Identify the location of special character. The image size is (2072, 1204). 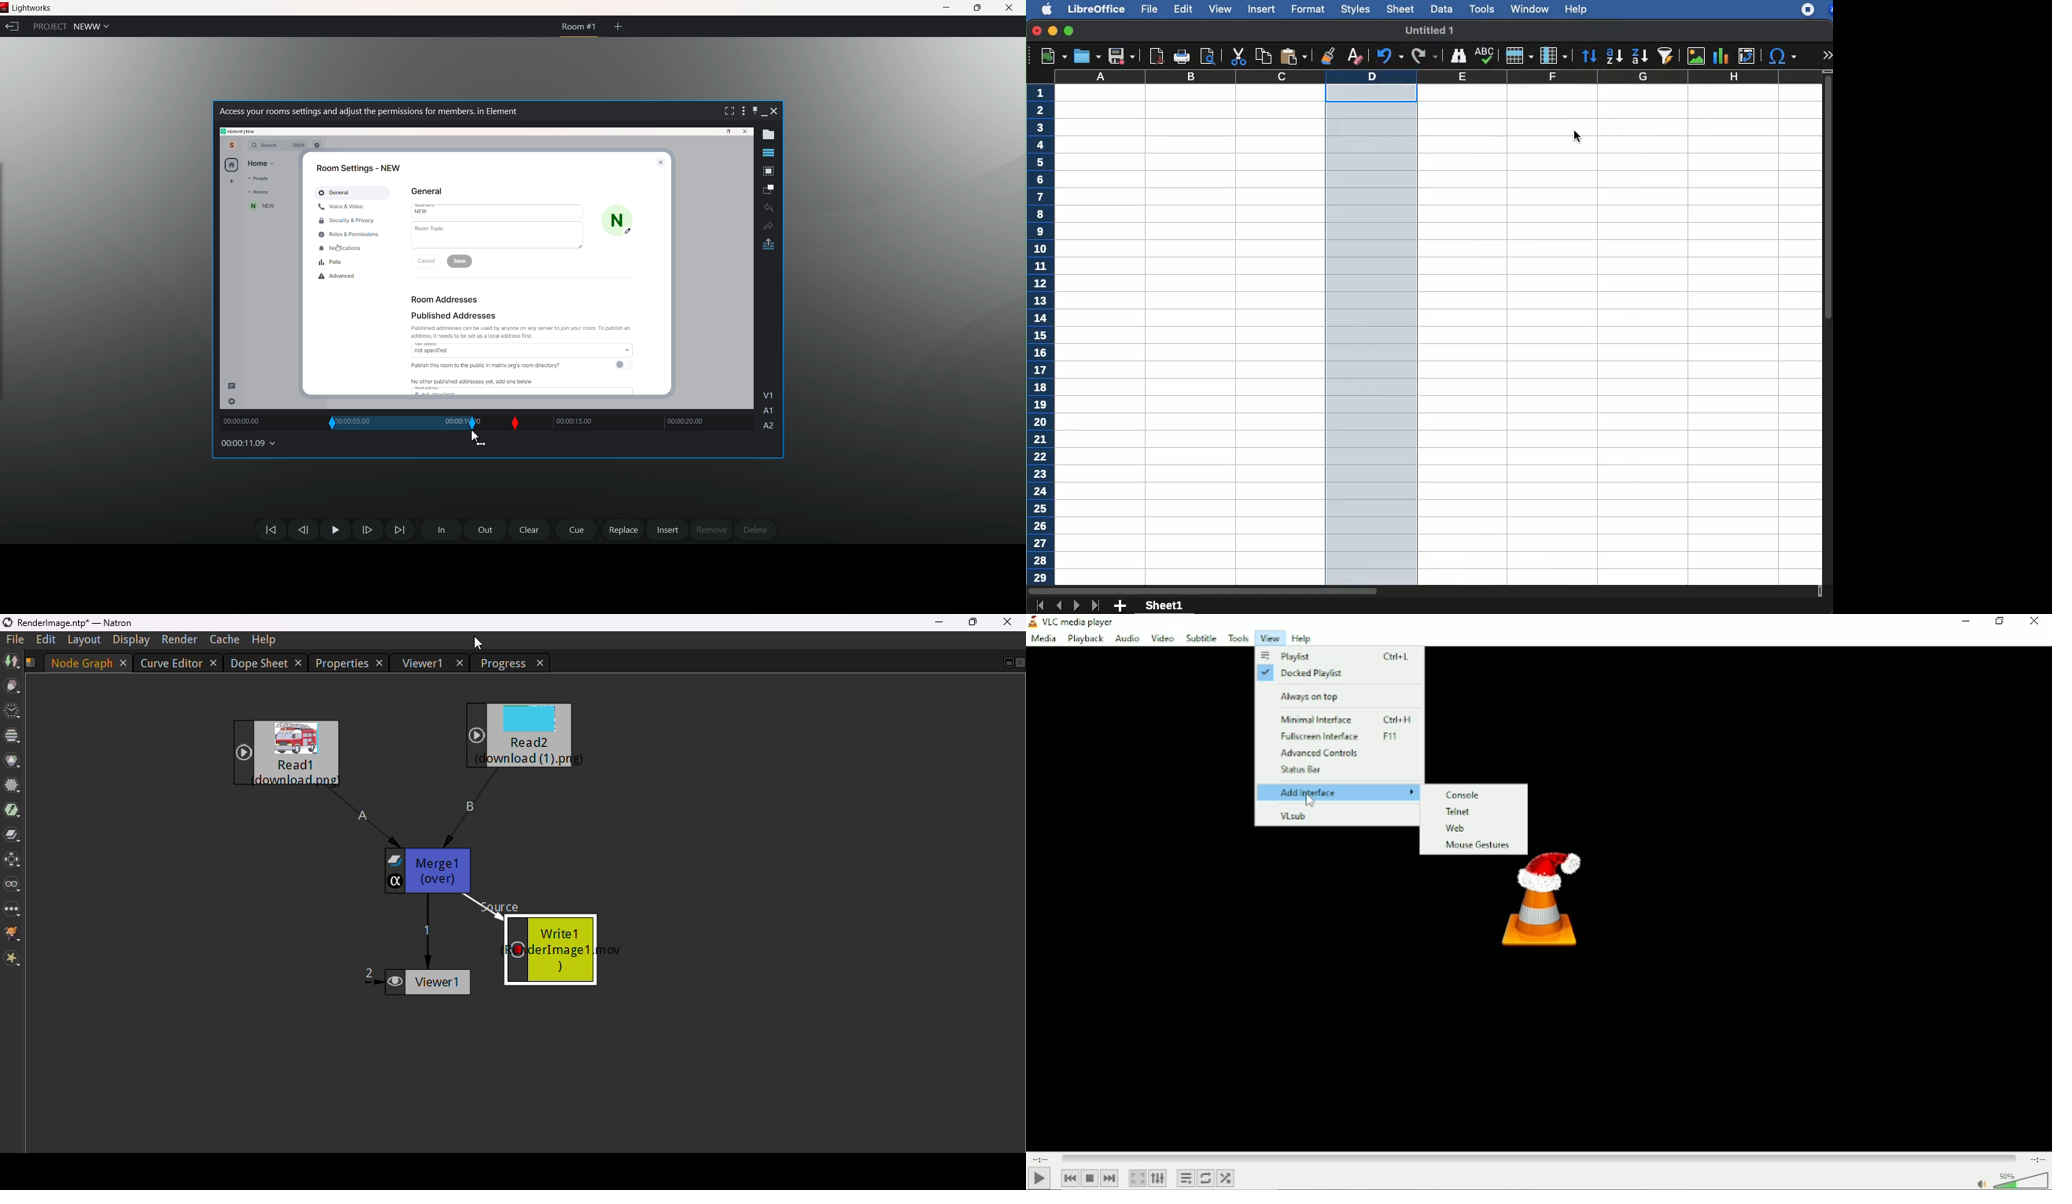
(1783, 57).